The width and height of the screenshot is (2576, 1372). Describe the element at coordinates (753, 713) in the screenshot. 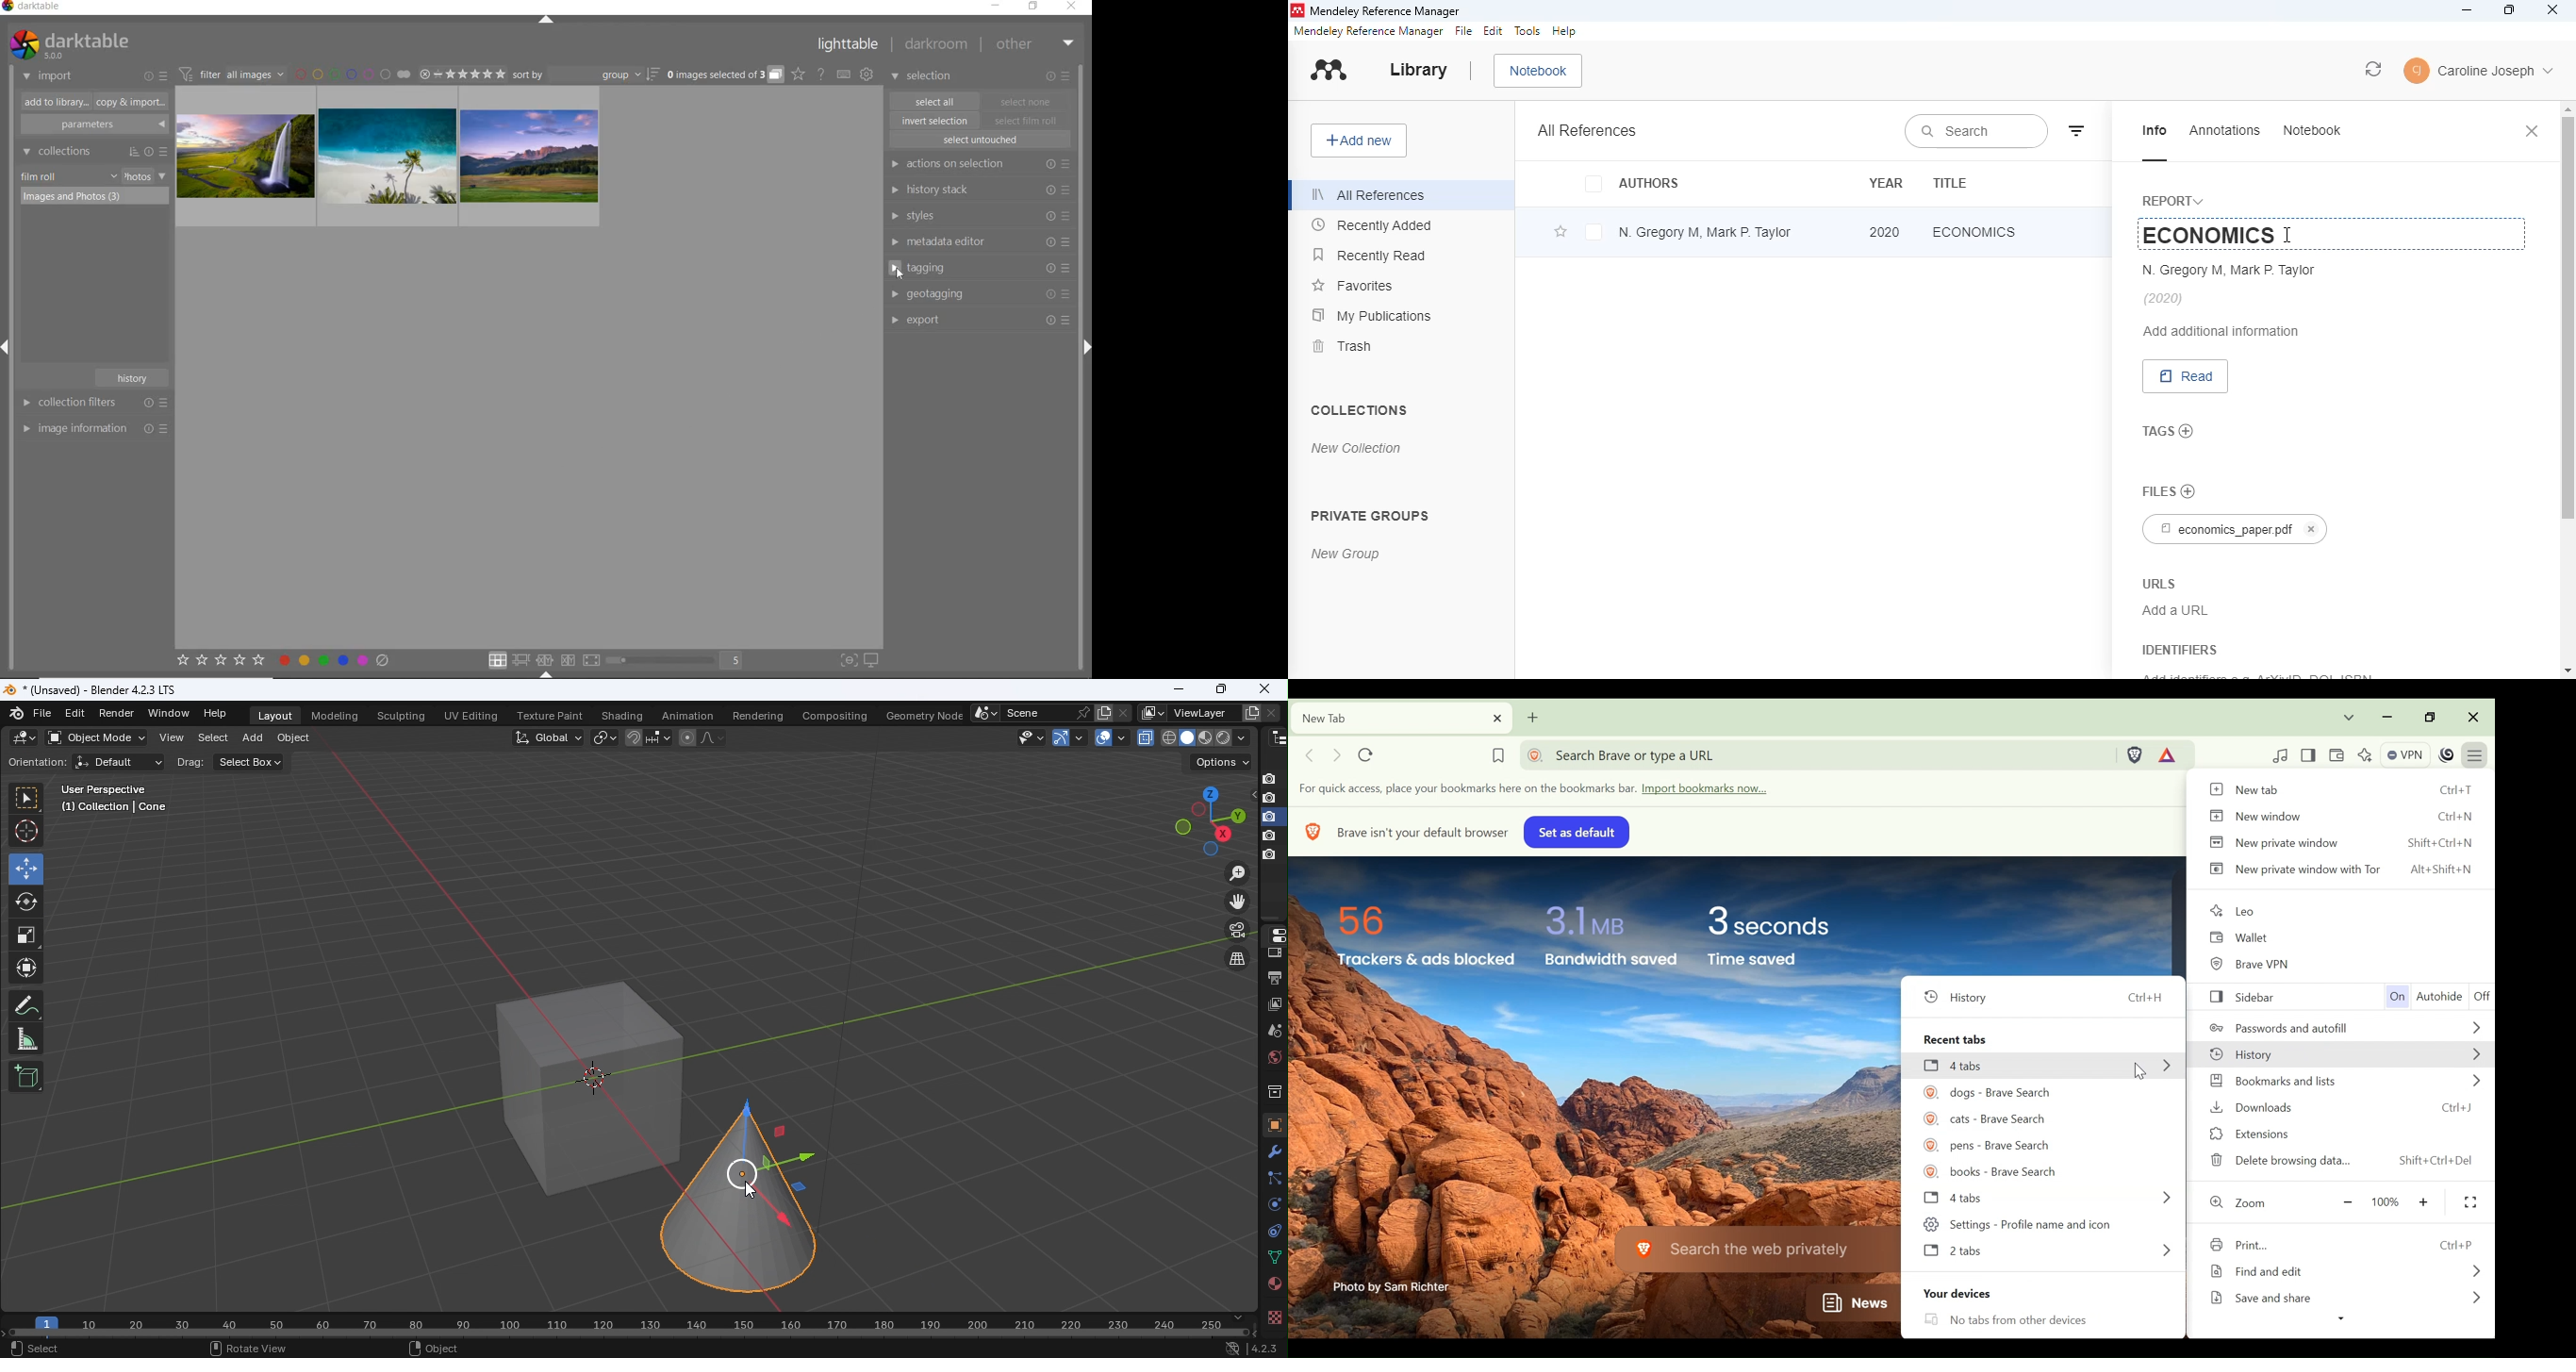

I see `Rendering` at that location.